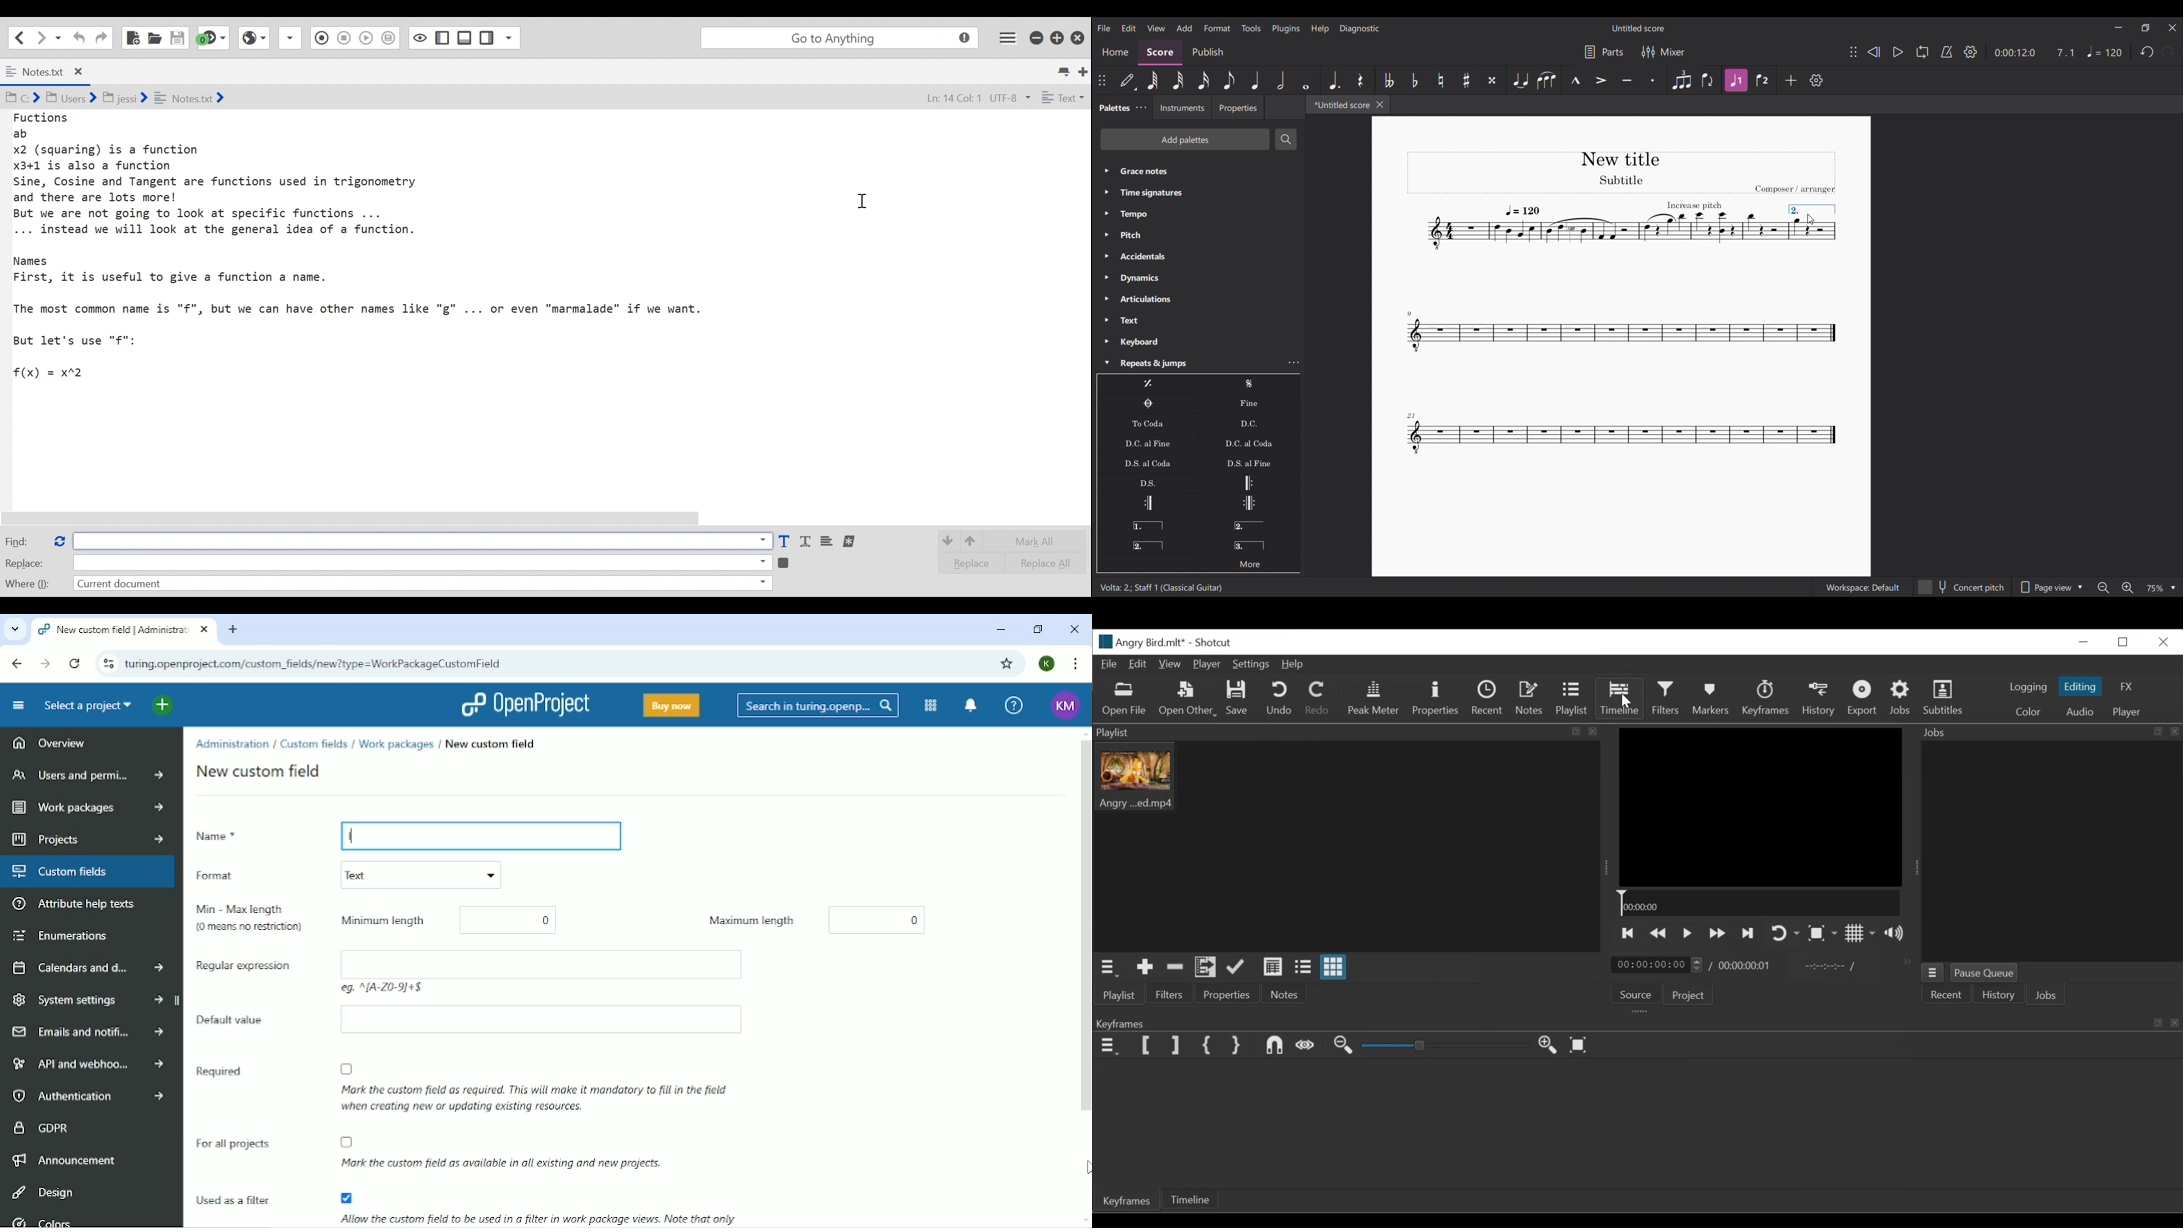 The height and width of the screenshot is (1232, 2184). Describe the element at coordinates (1530, 698) in the screenshot. I see `Notes` at that location.